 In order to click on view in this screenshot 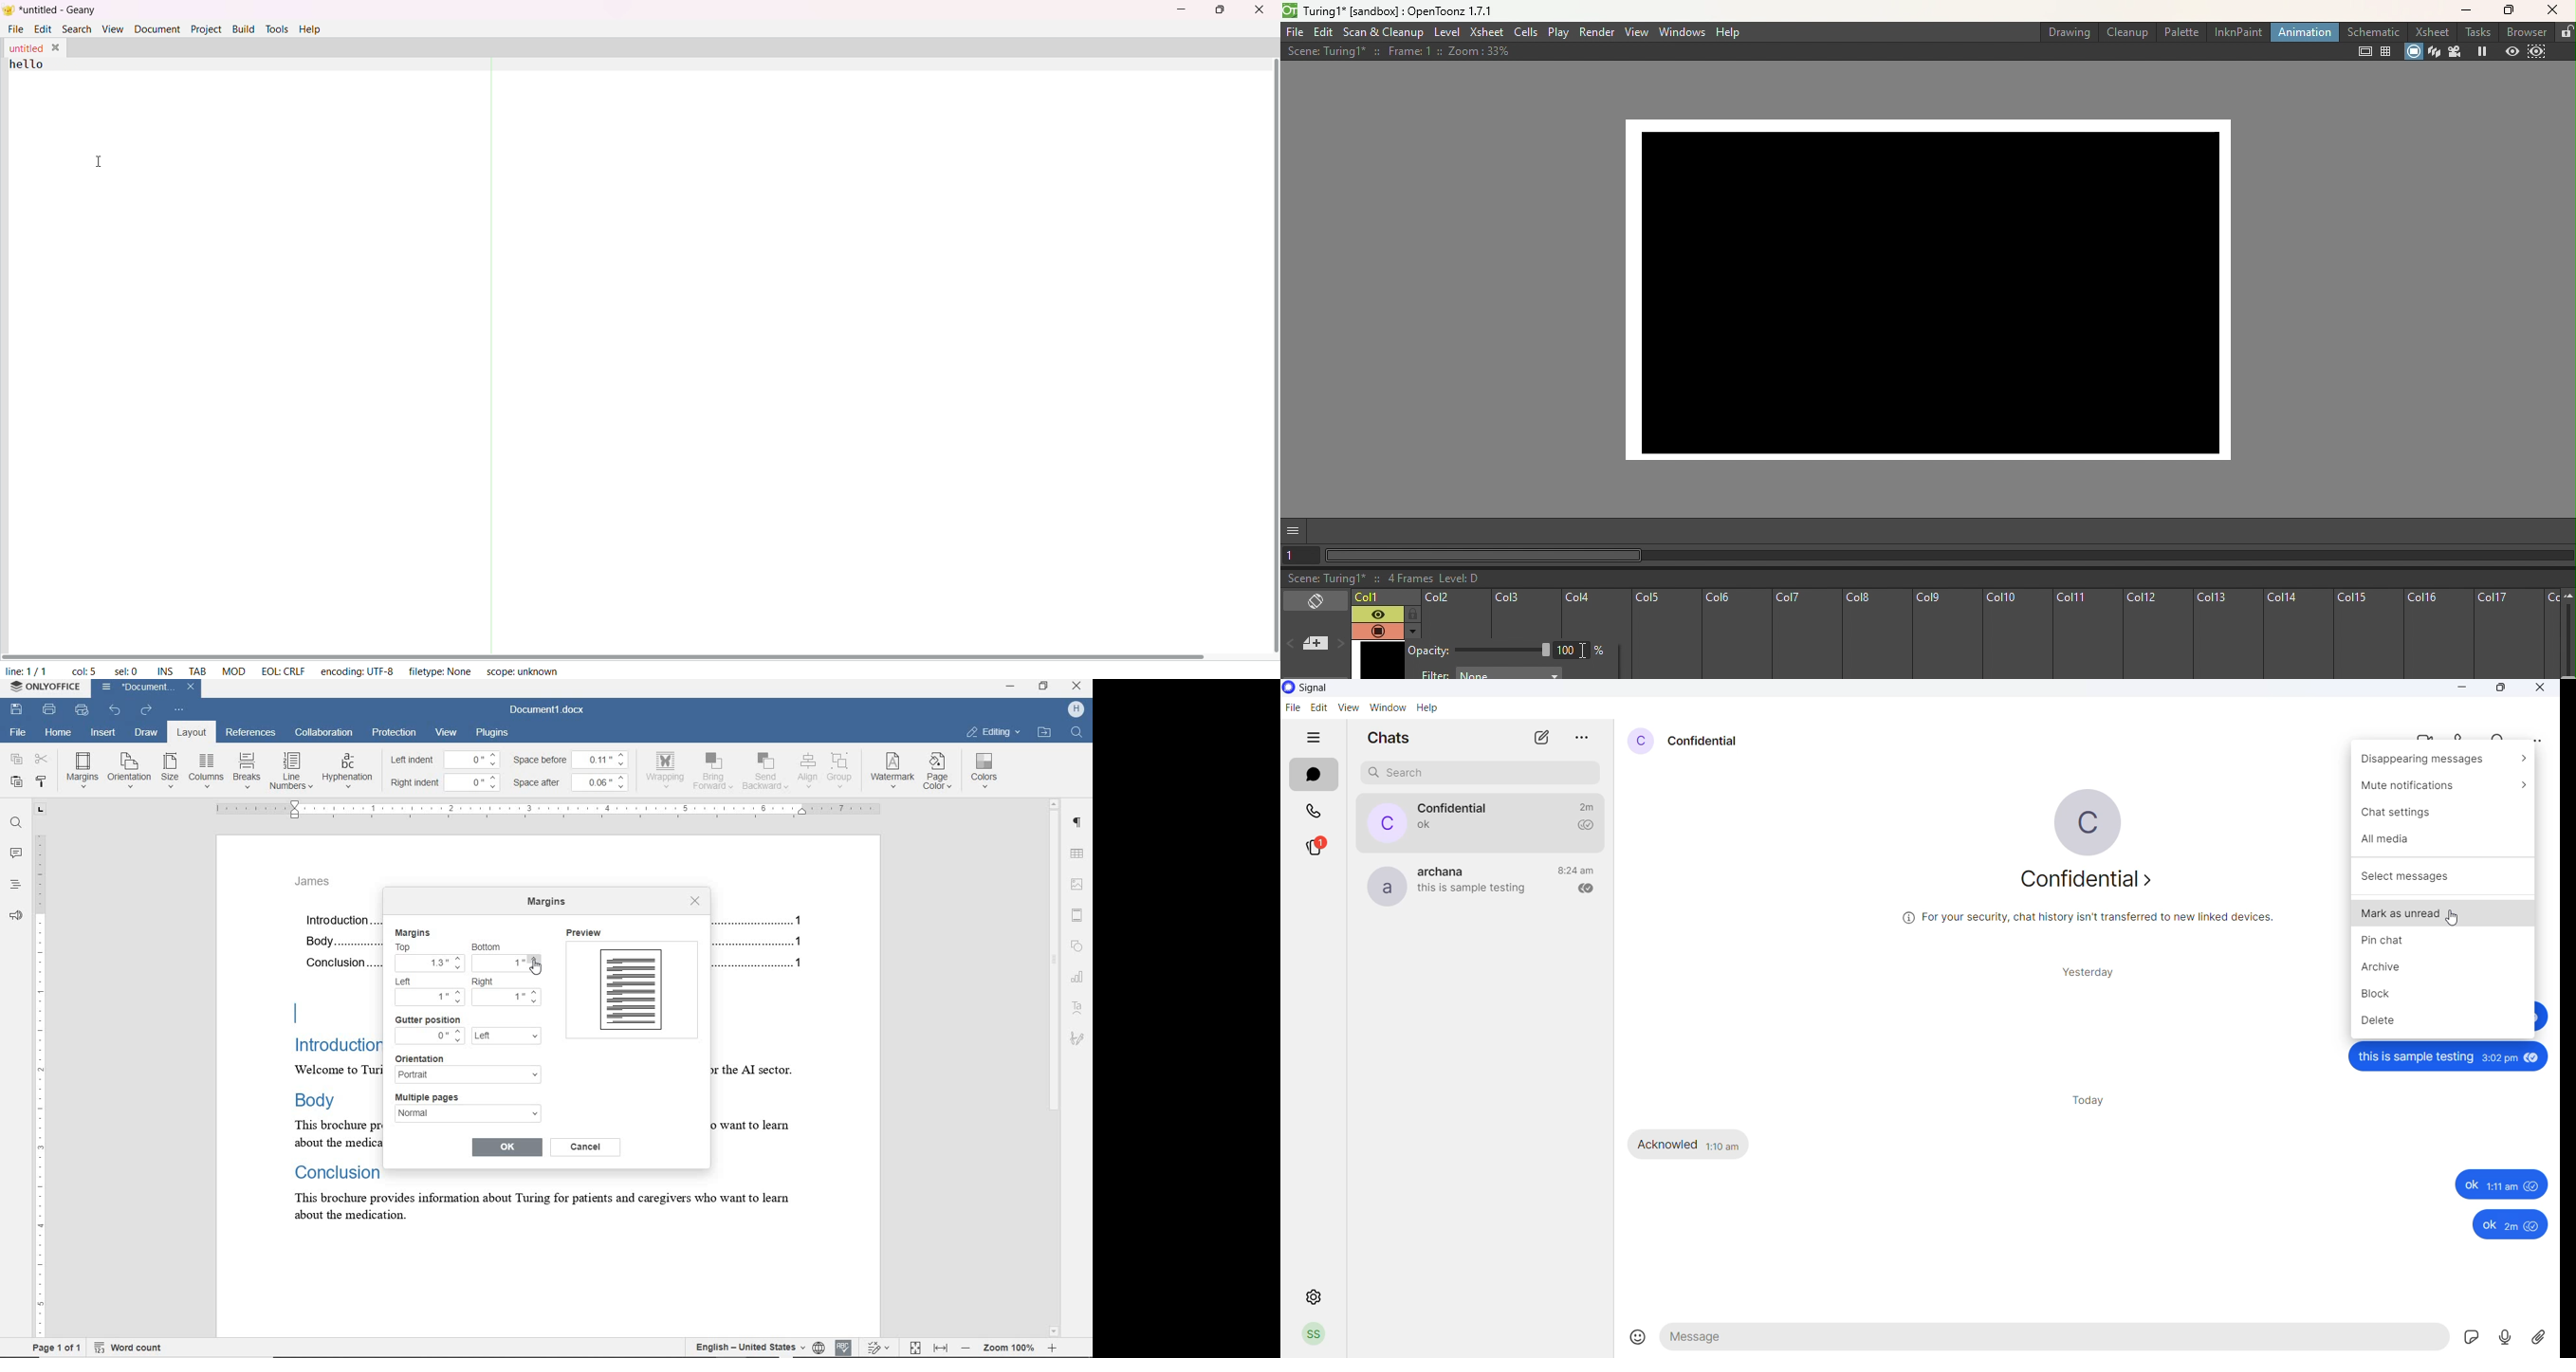, I will do `click(446, 732)`.